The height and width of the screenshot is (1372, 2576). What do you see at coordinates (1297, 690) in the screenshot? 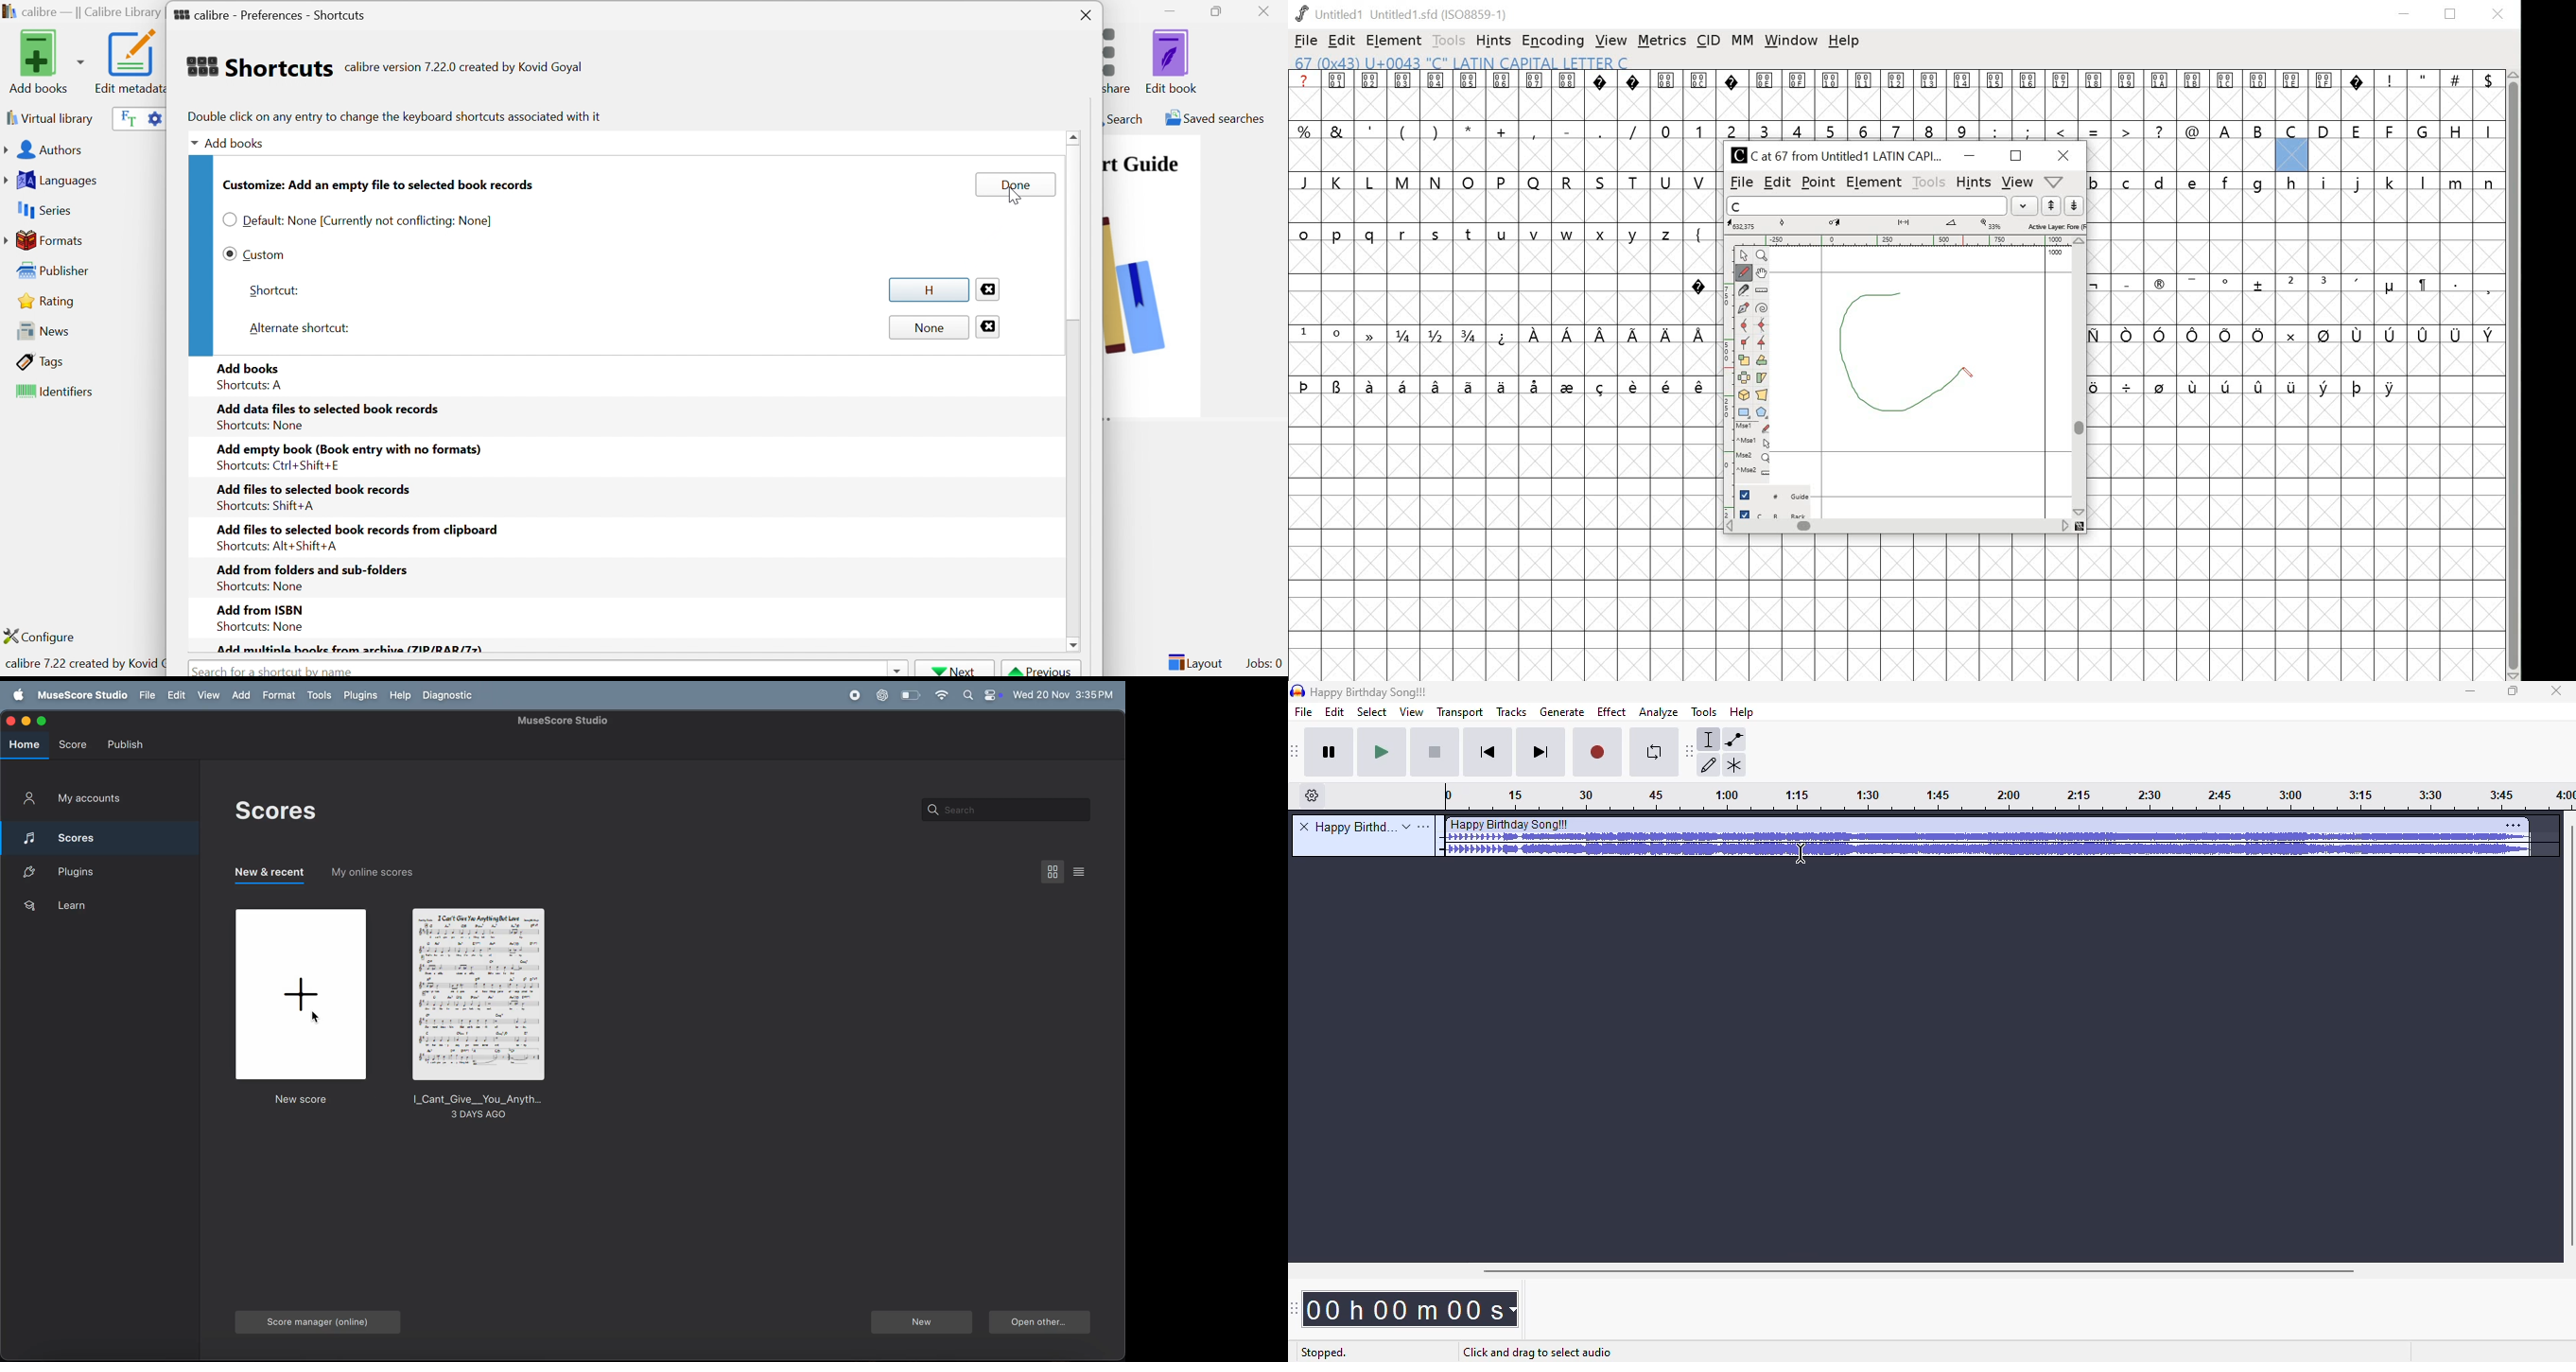
I see `logo` at bounding box center [1297, 690].